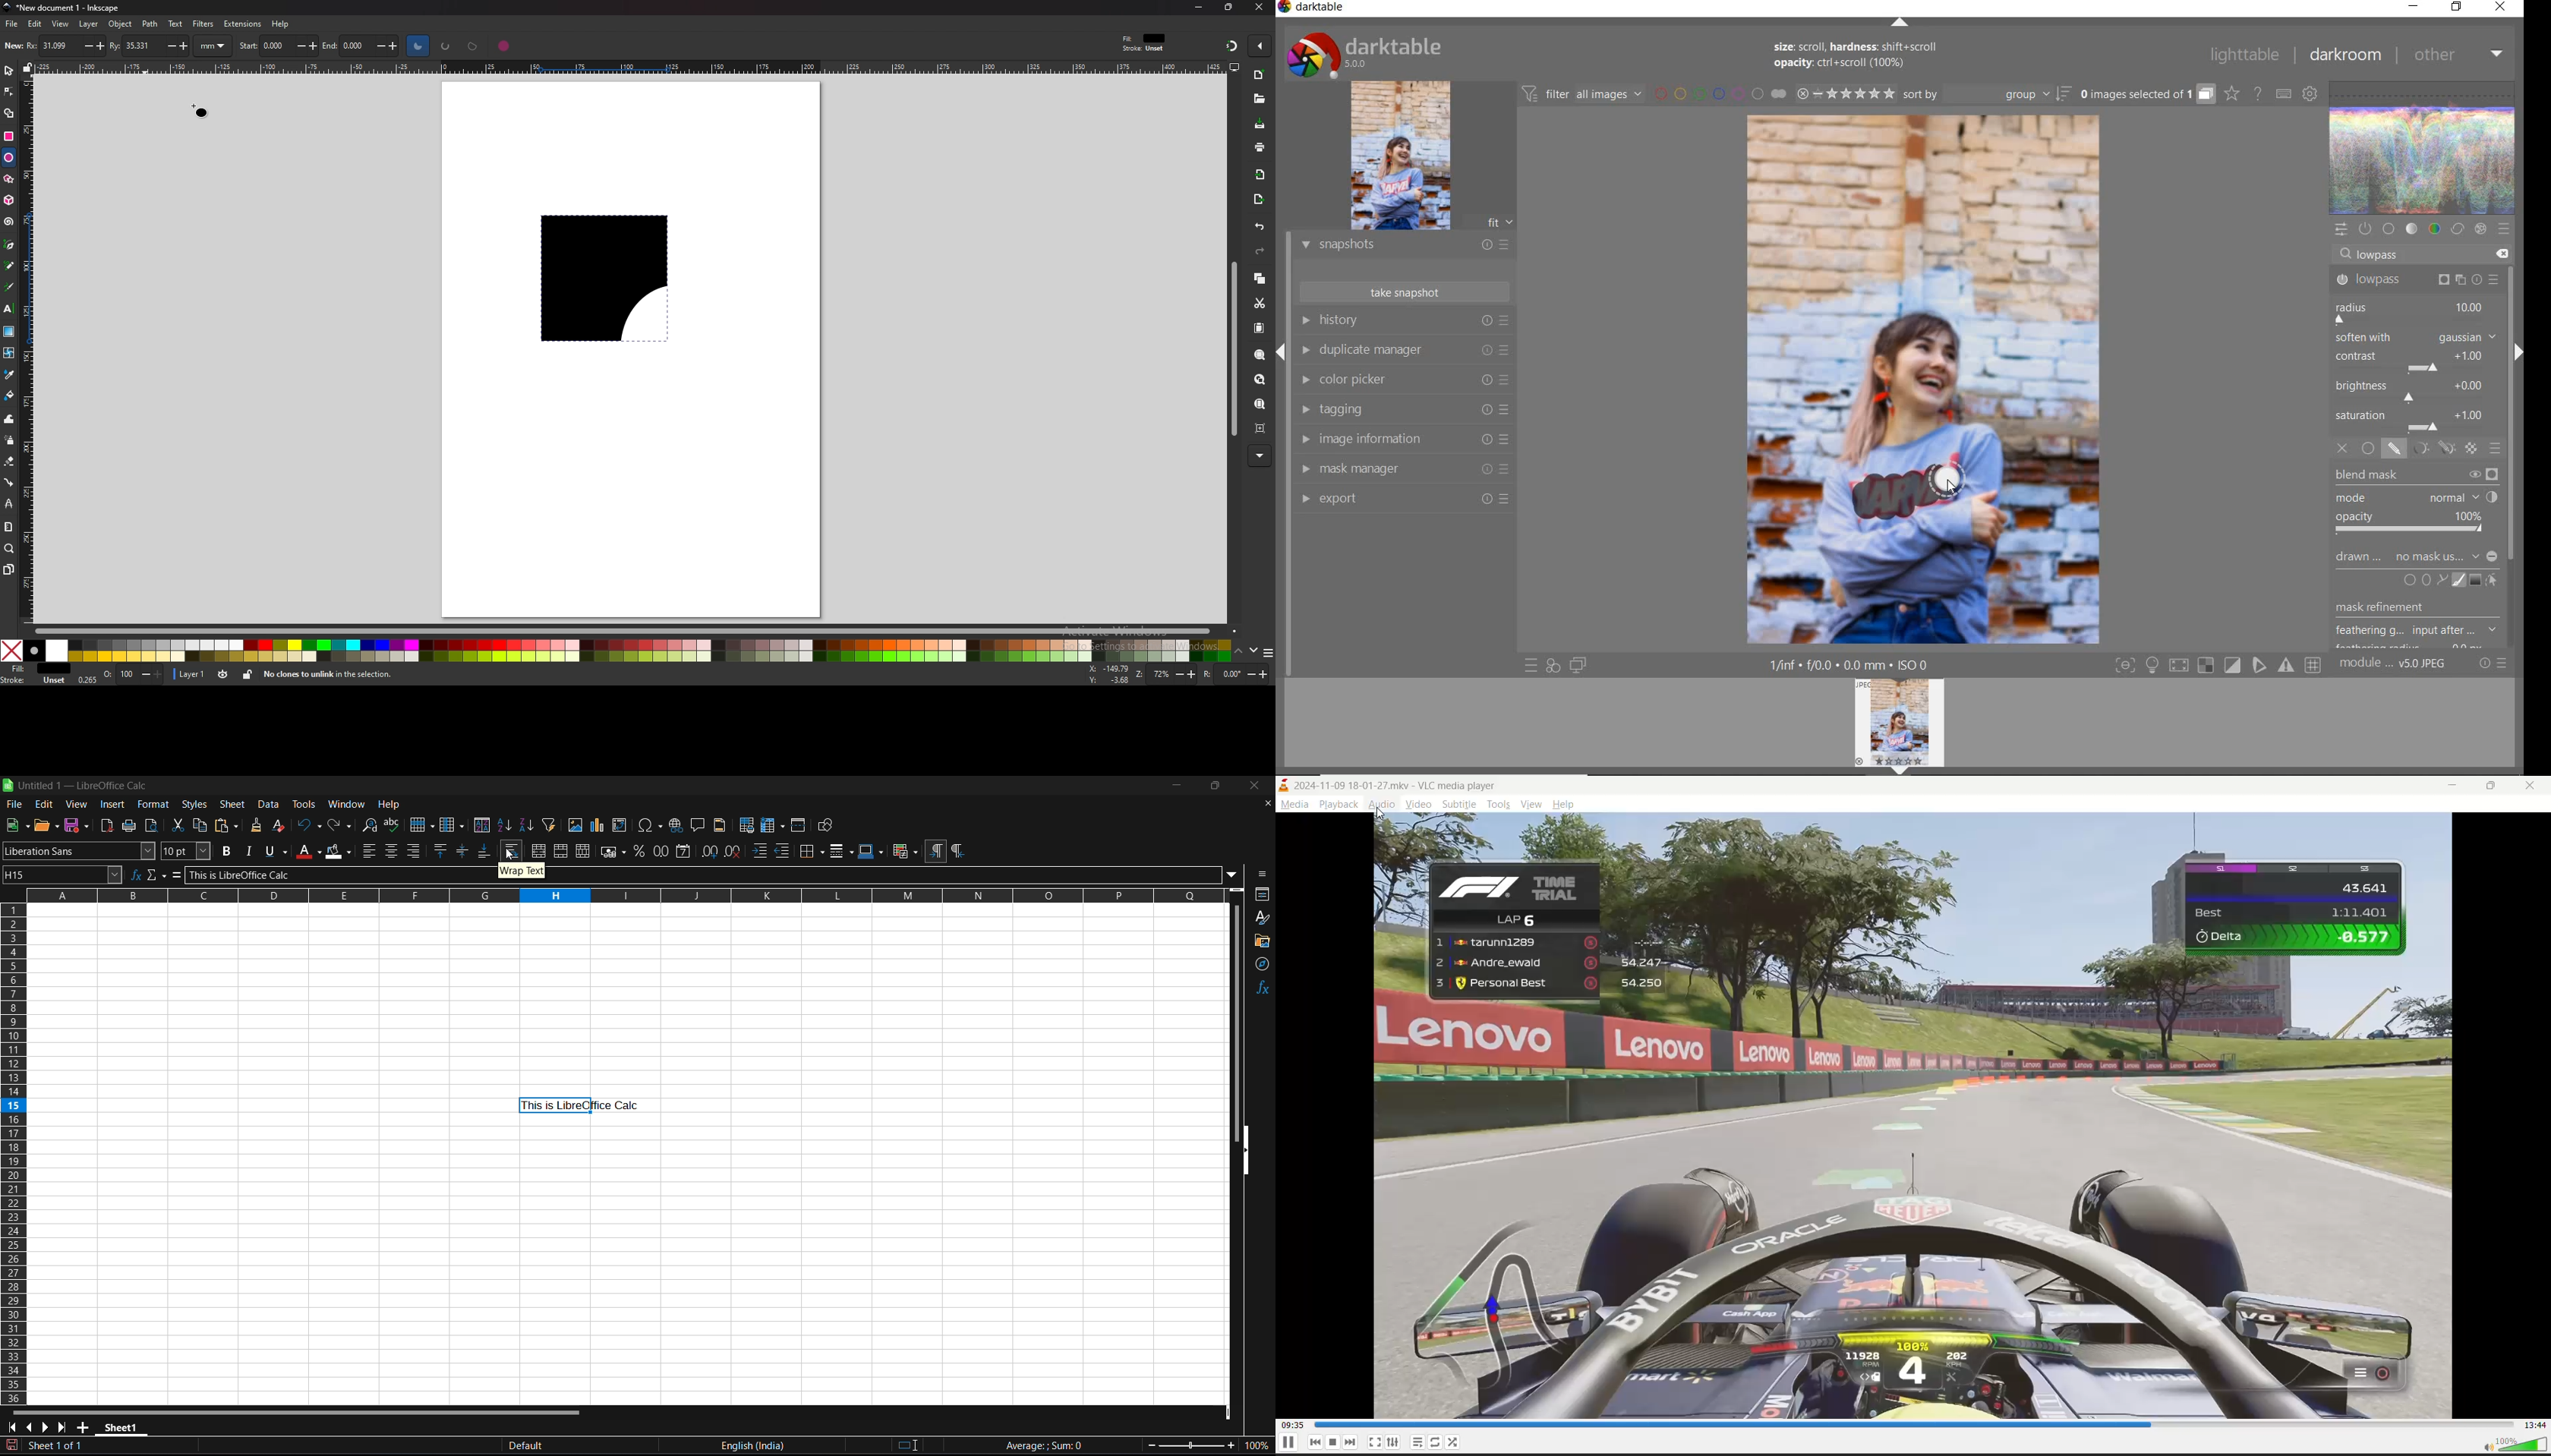  Describe the element at coordinates (8, 114) in the screenshot. I see `shape builder` at that location.